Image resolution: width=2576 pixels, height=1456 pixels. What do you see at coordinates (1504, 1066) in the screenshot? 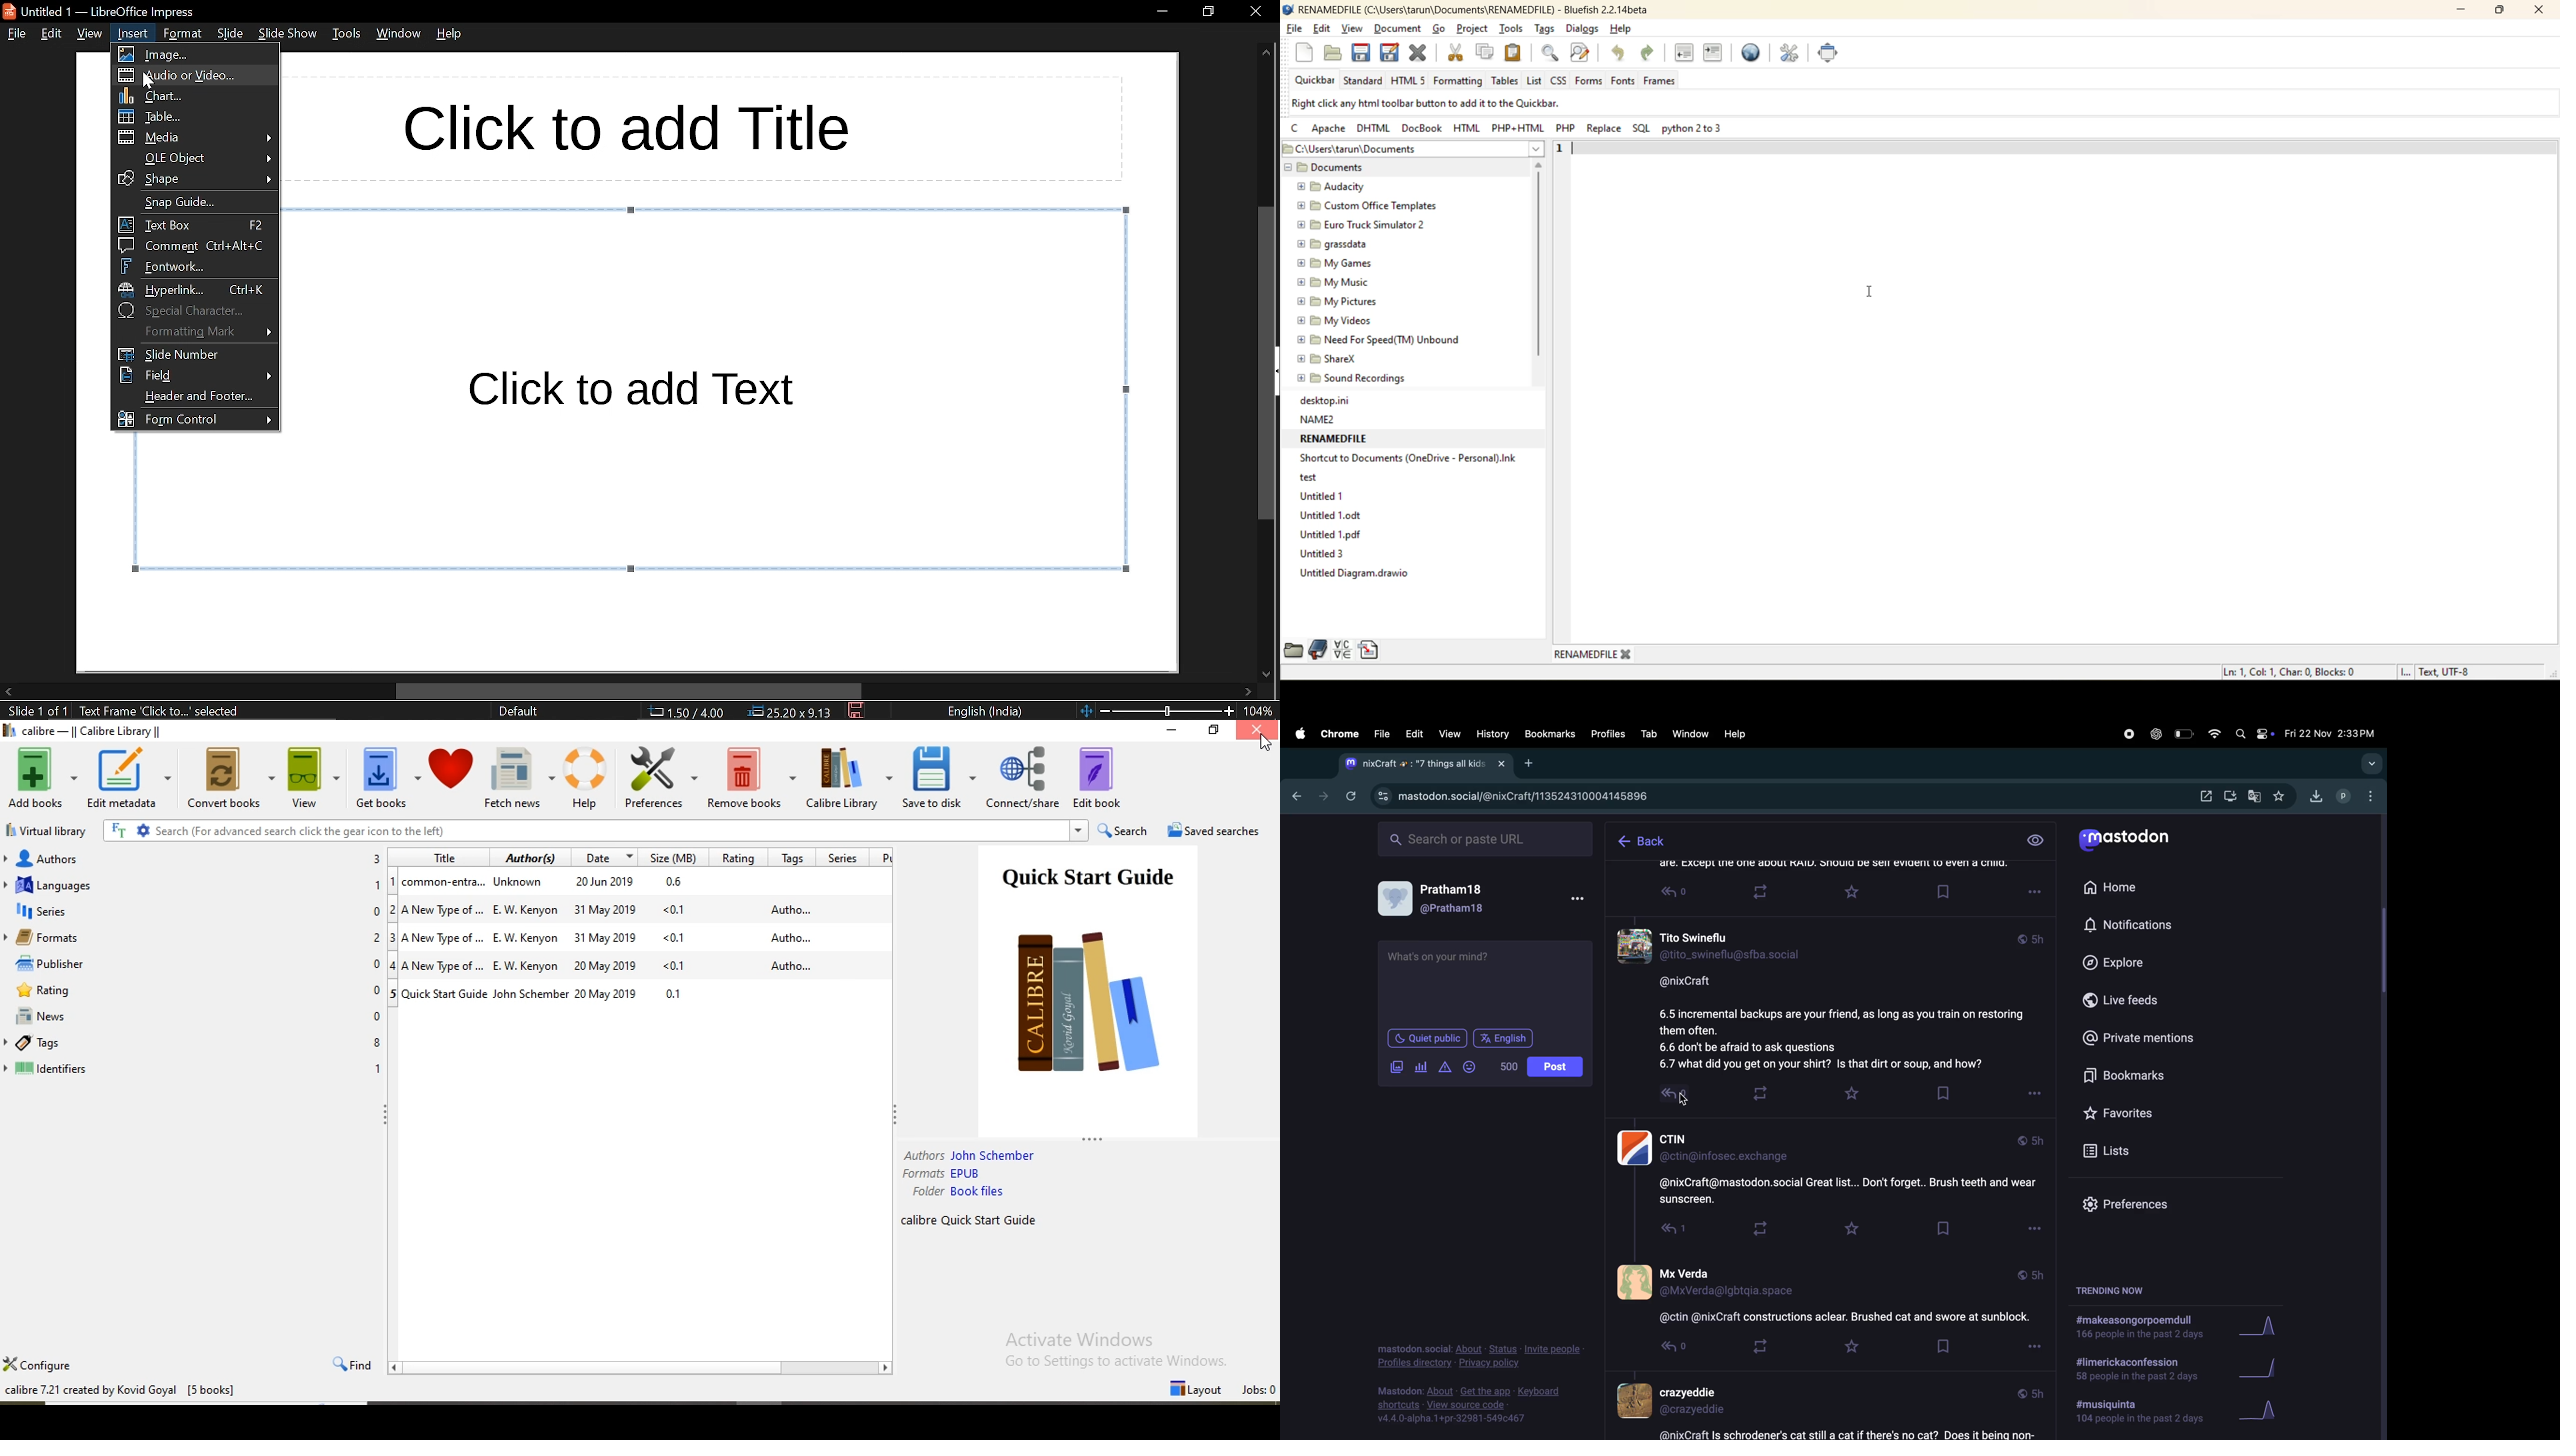
I see `inline words` at bounding box center [1504, 1066].